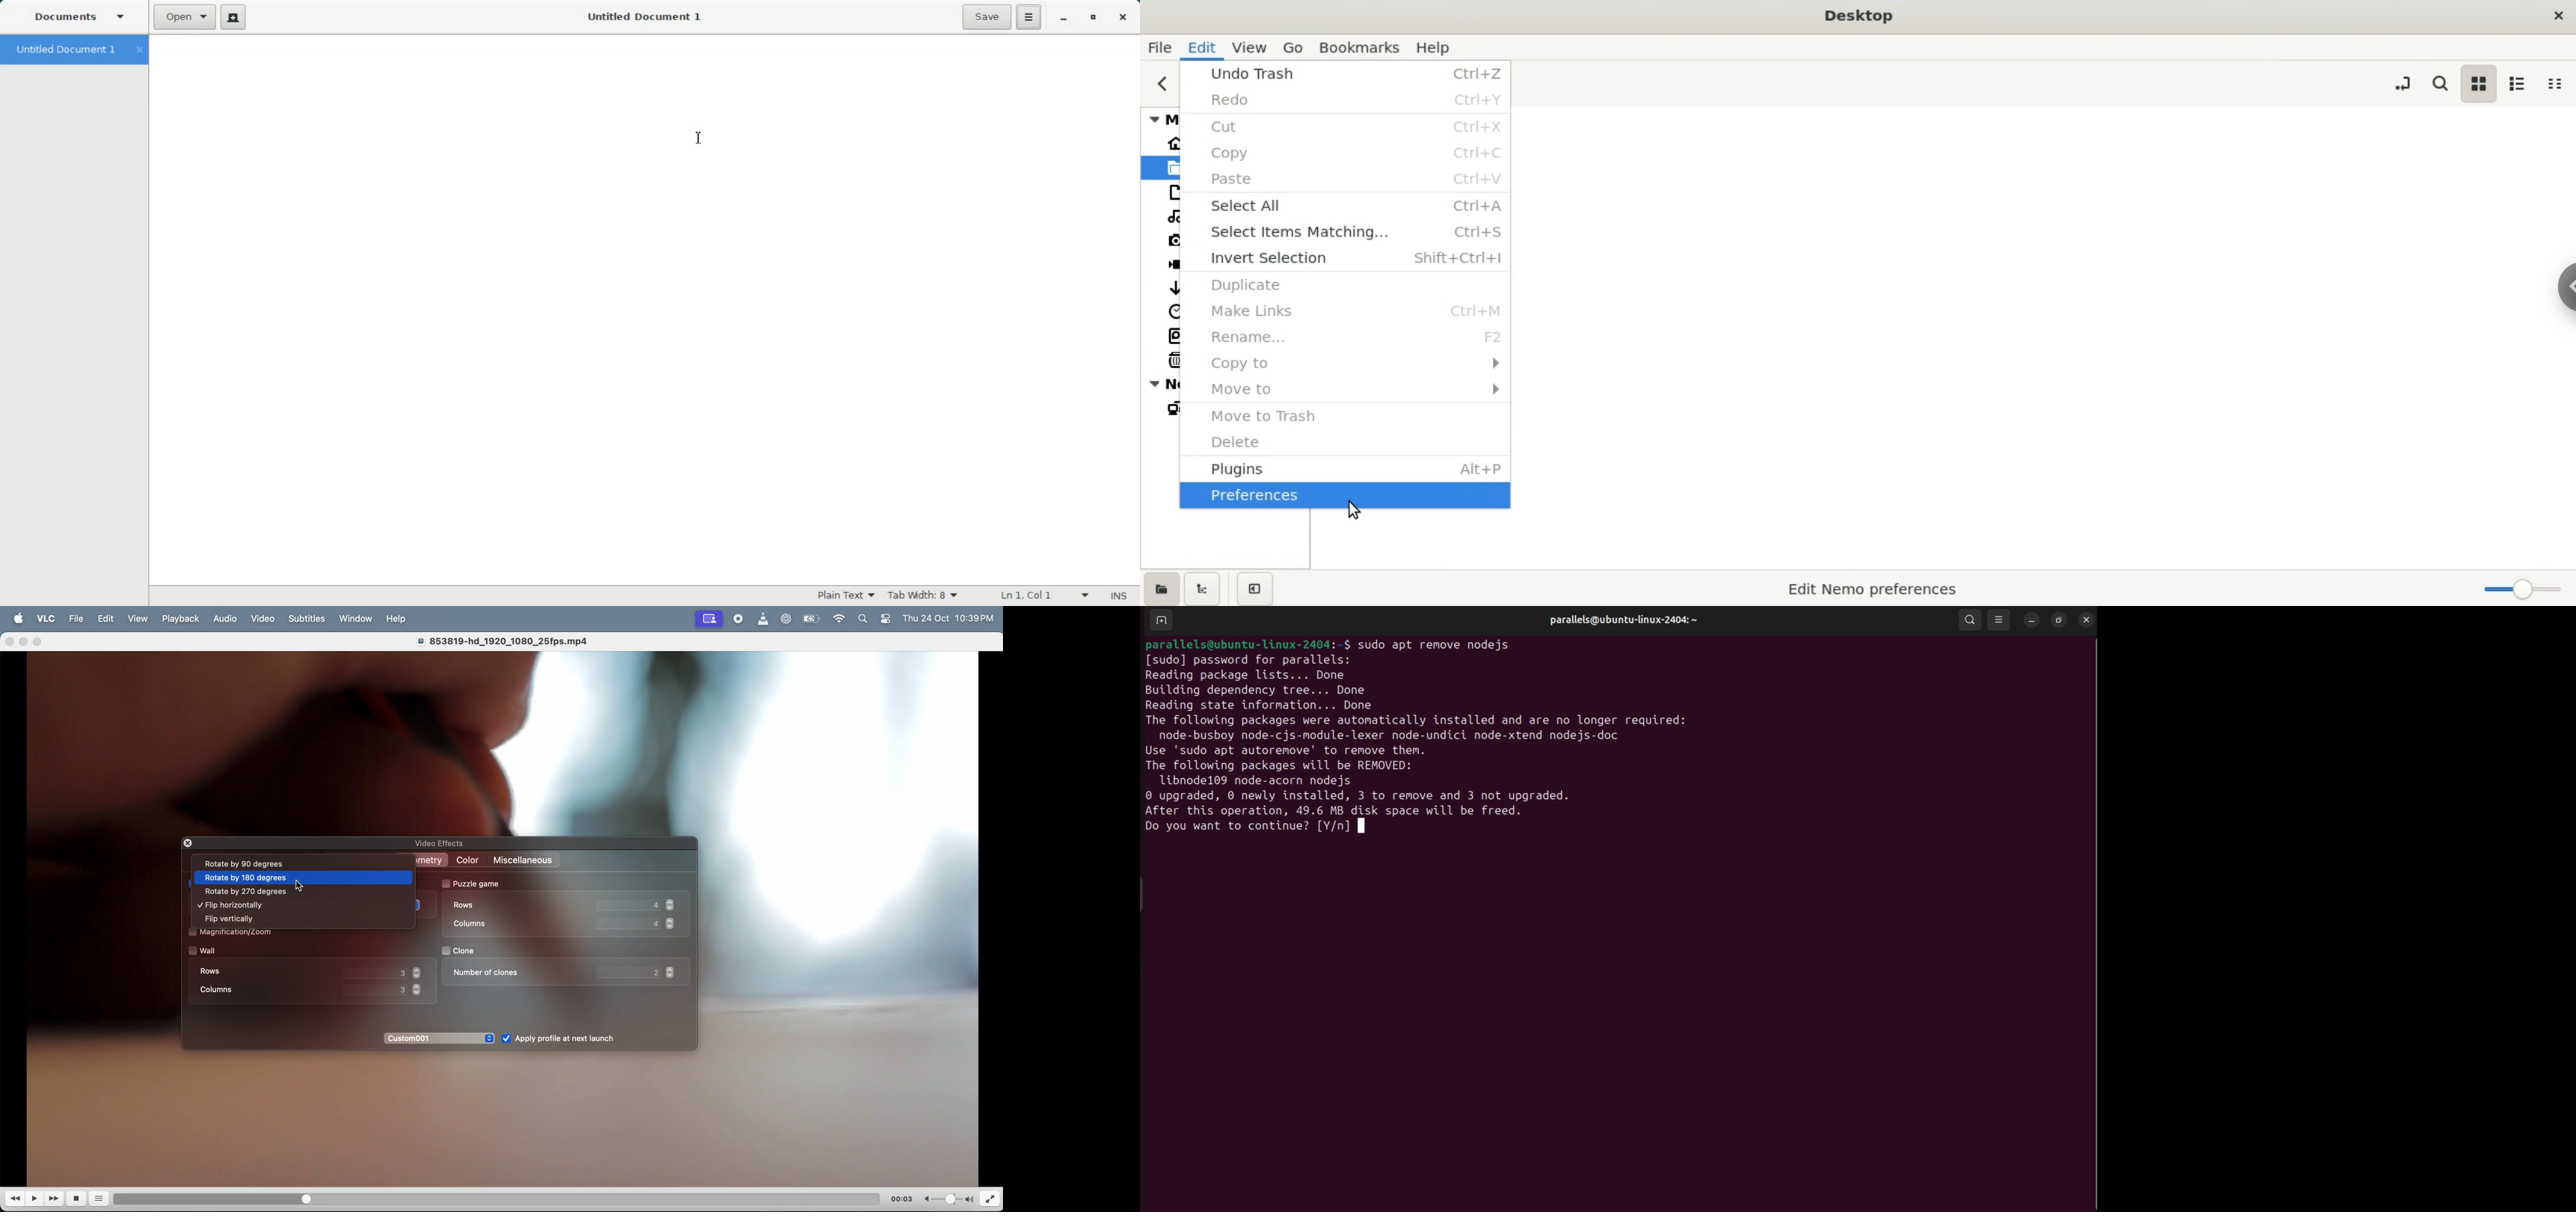  Describe the element at coordinates (1295, 46) in the screenshot. I see `go ` at that location.